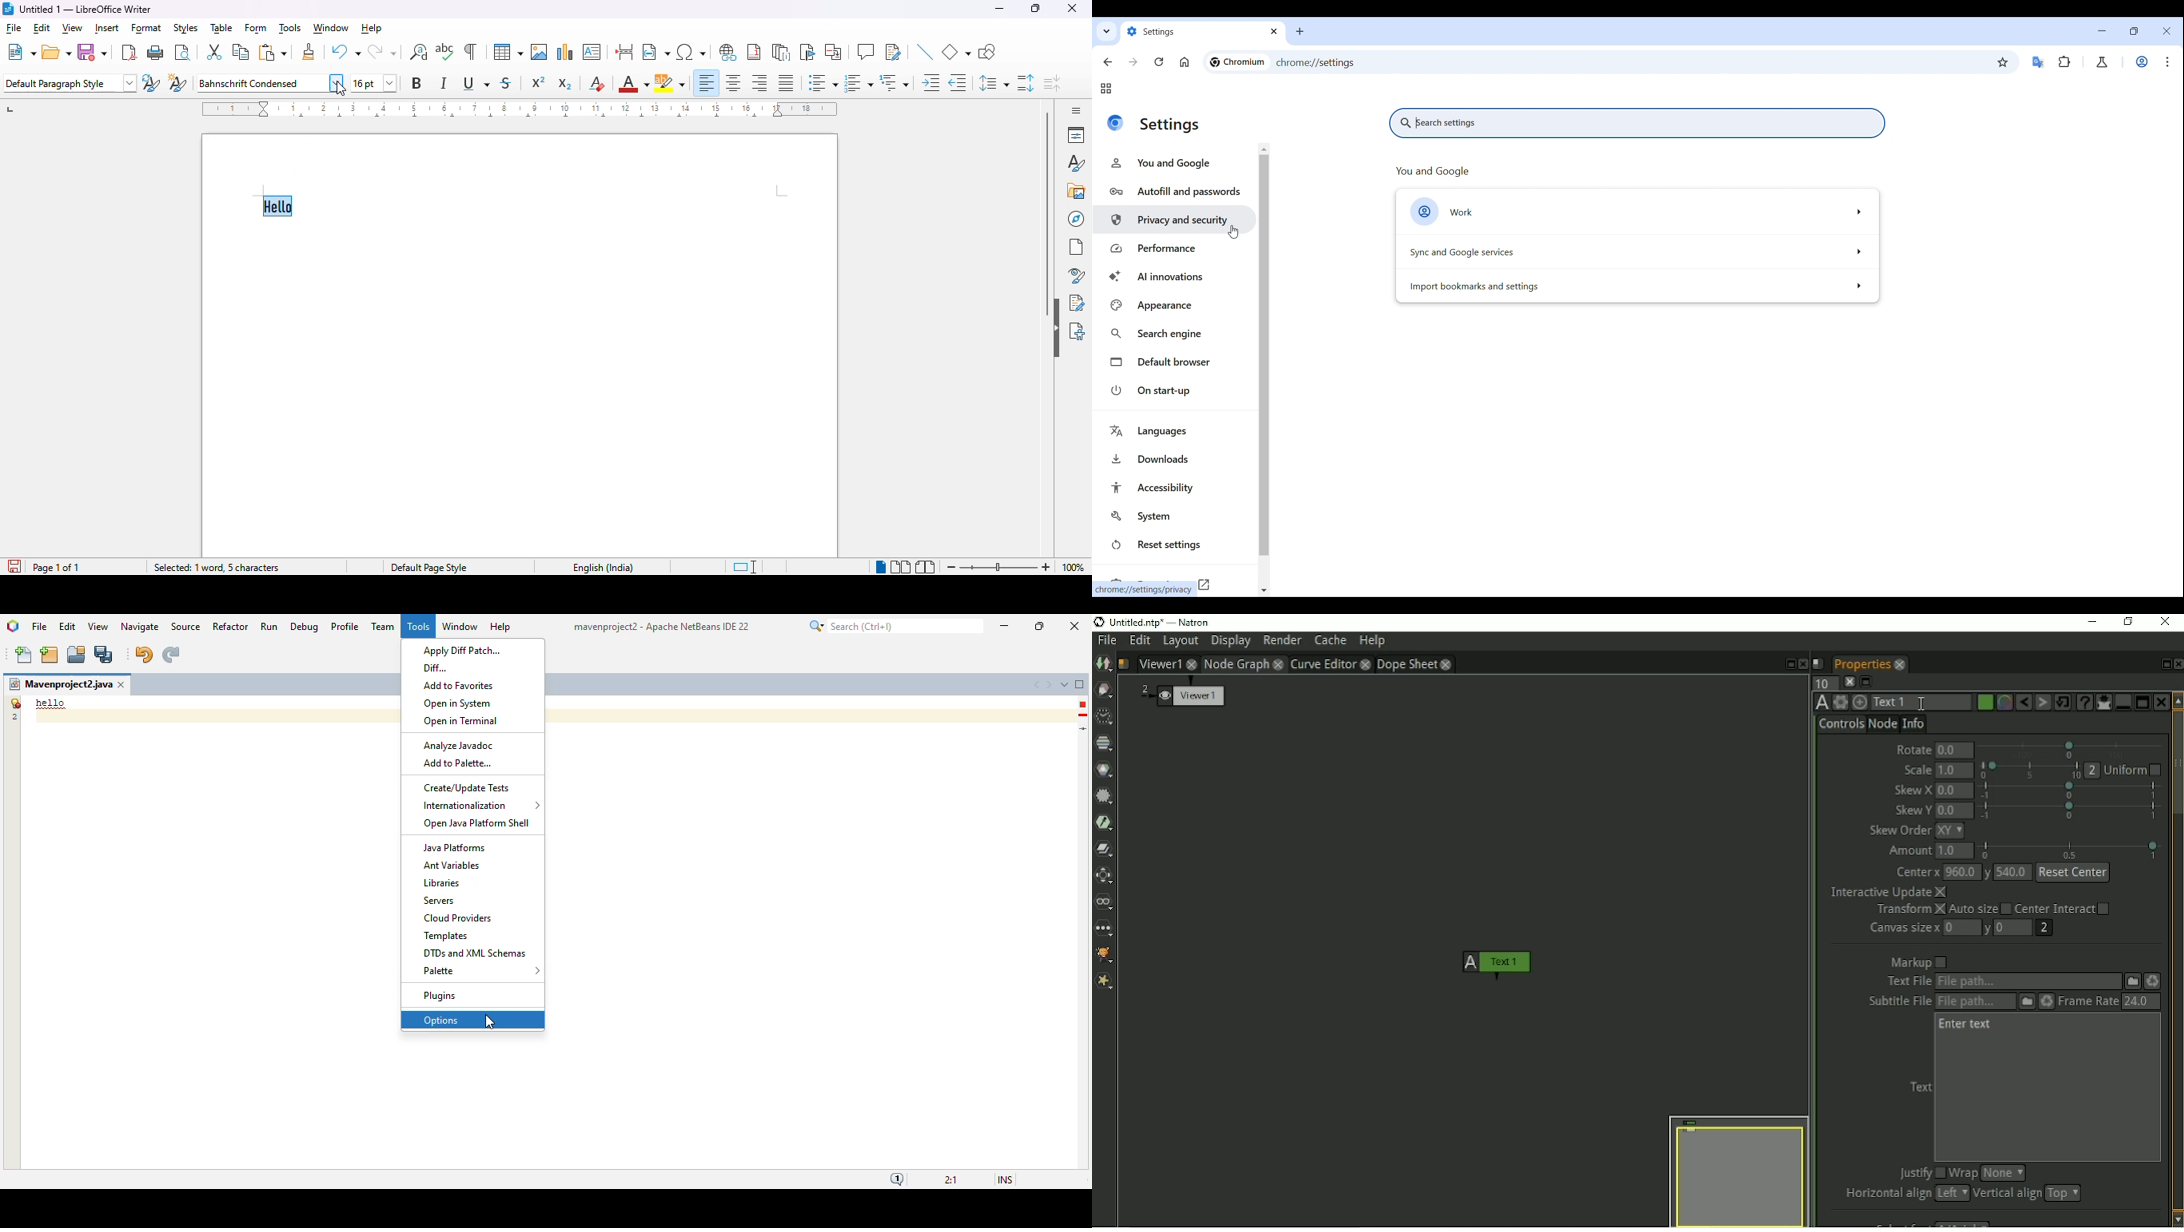  I want to click on close, so click(1075, 627).